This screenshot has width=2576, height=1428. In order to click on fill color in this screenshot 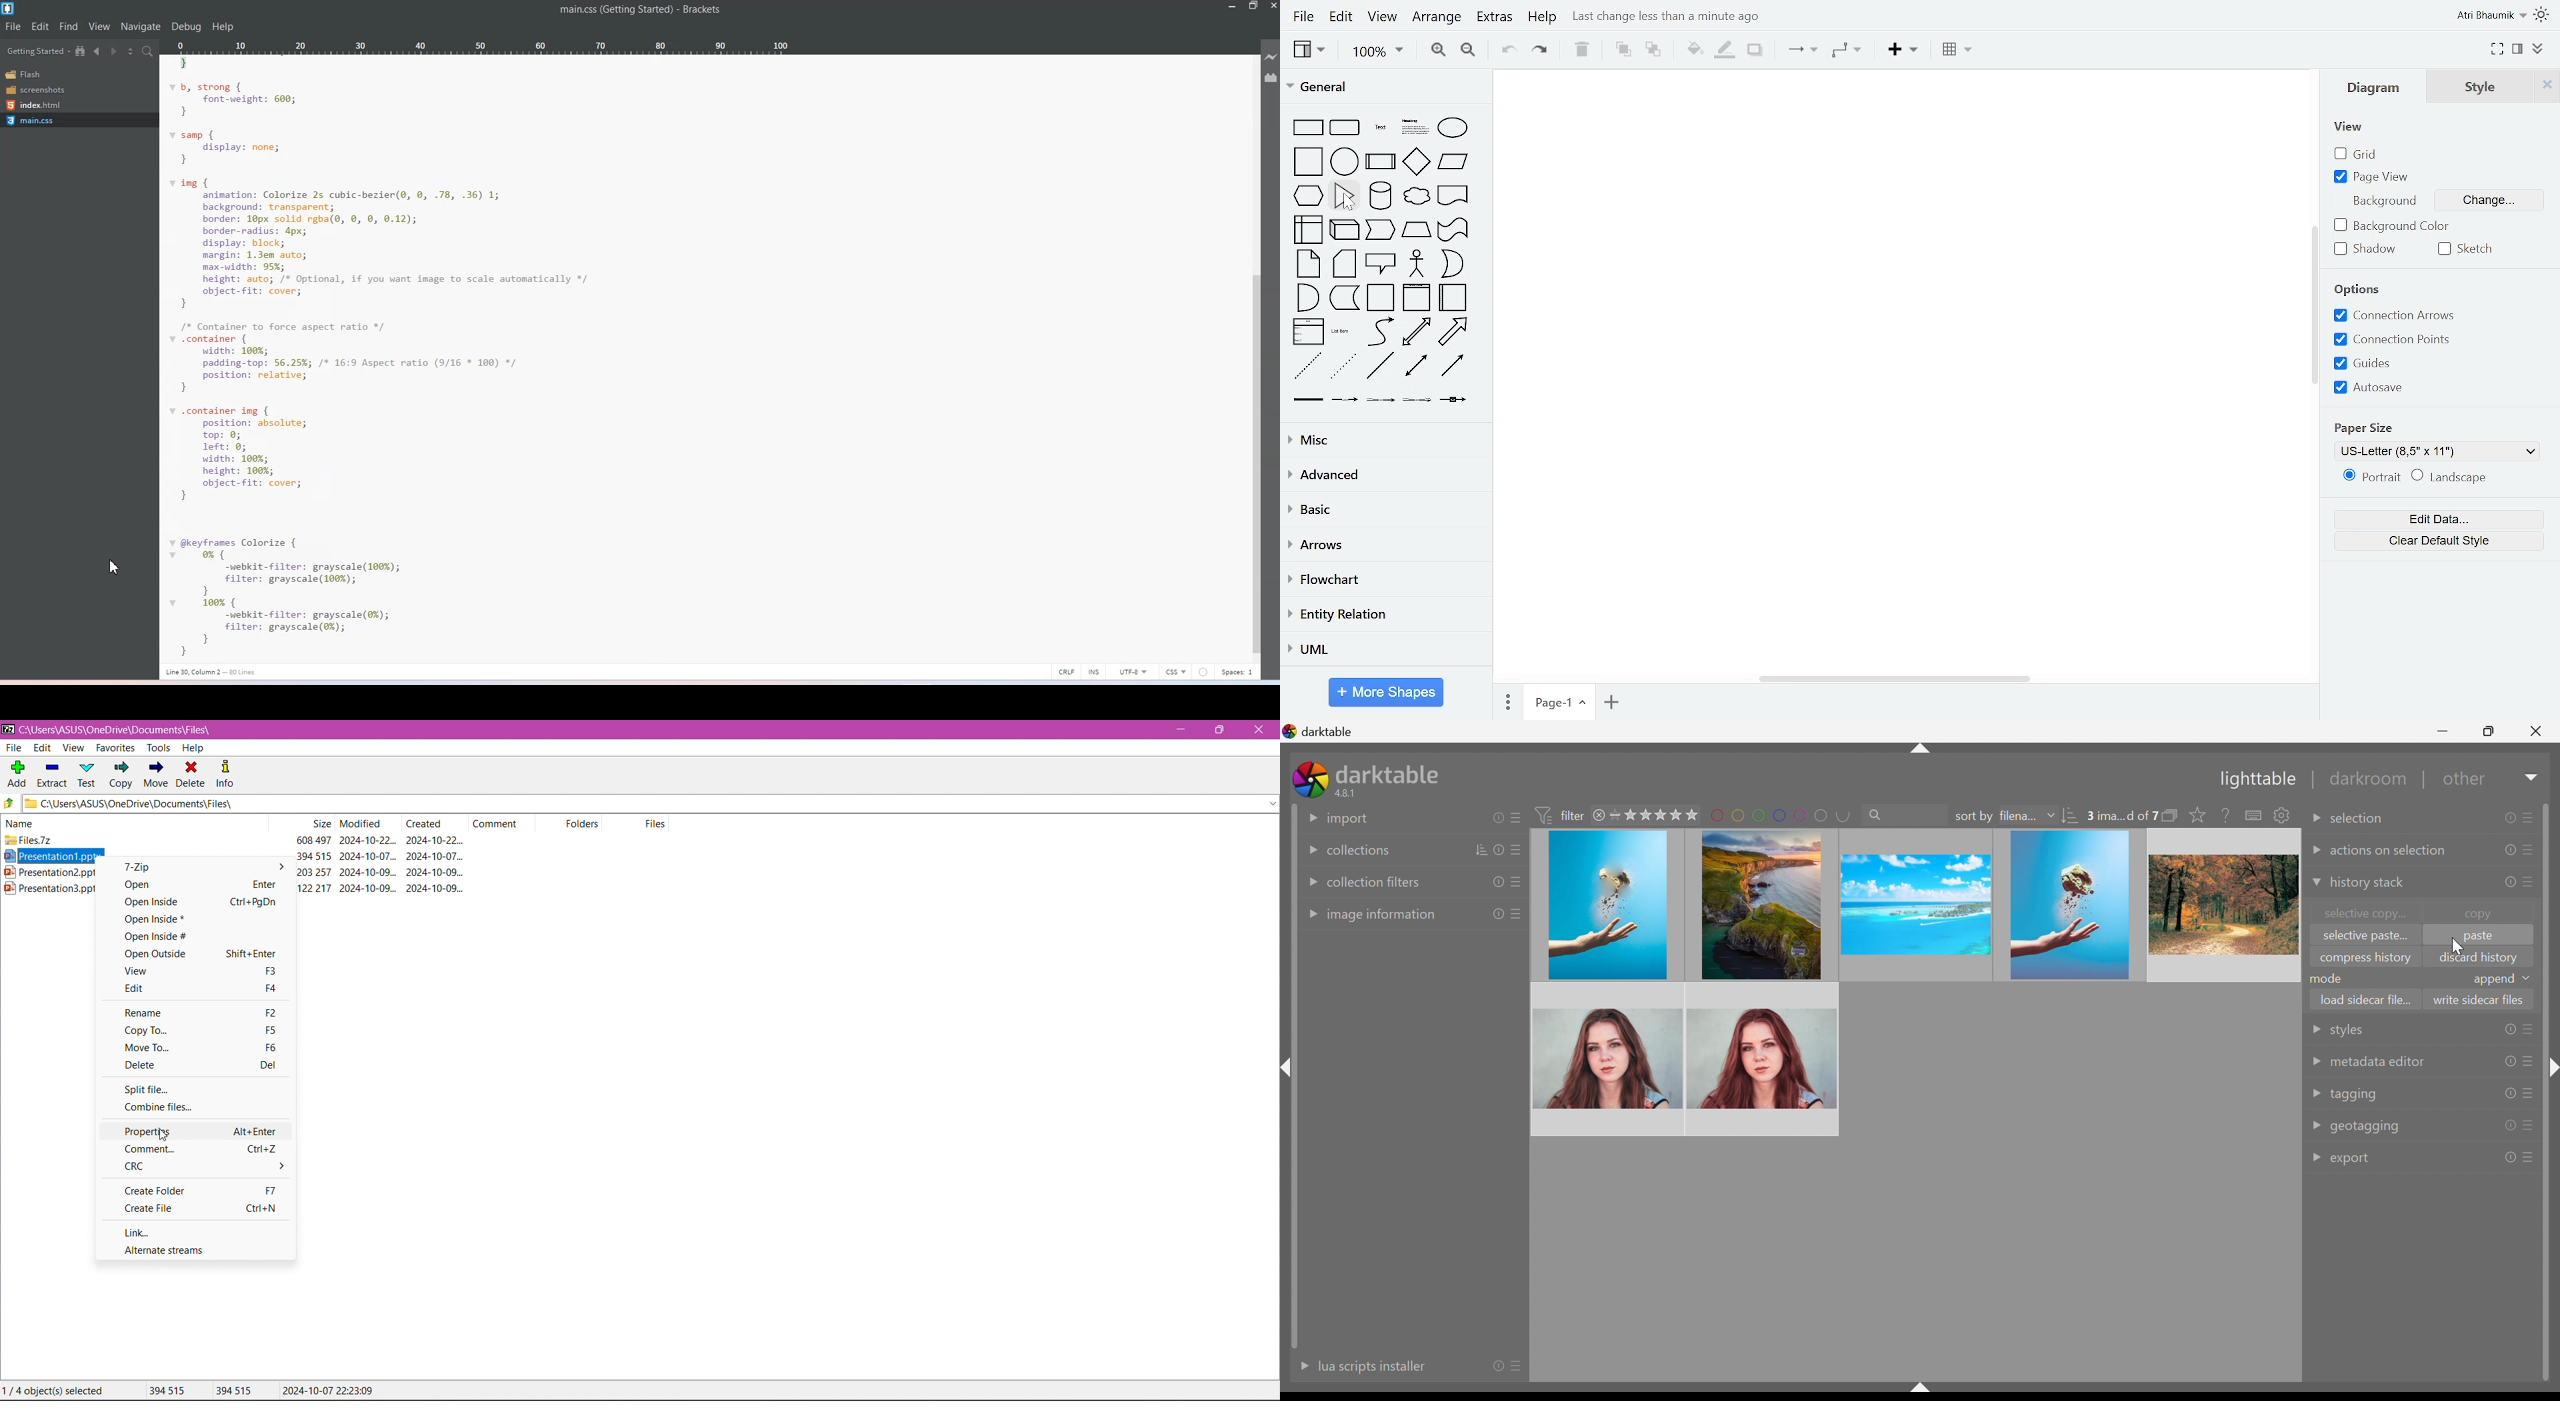, I will do `click(1692, 48)`.